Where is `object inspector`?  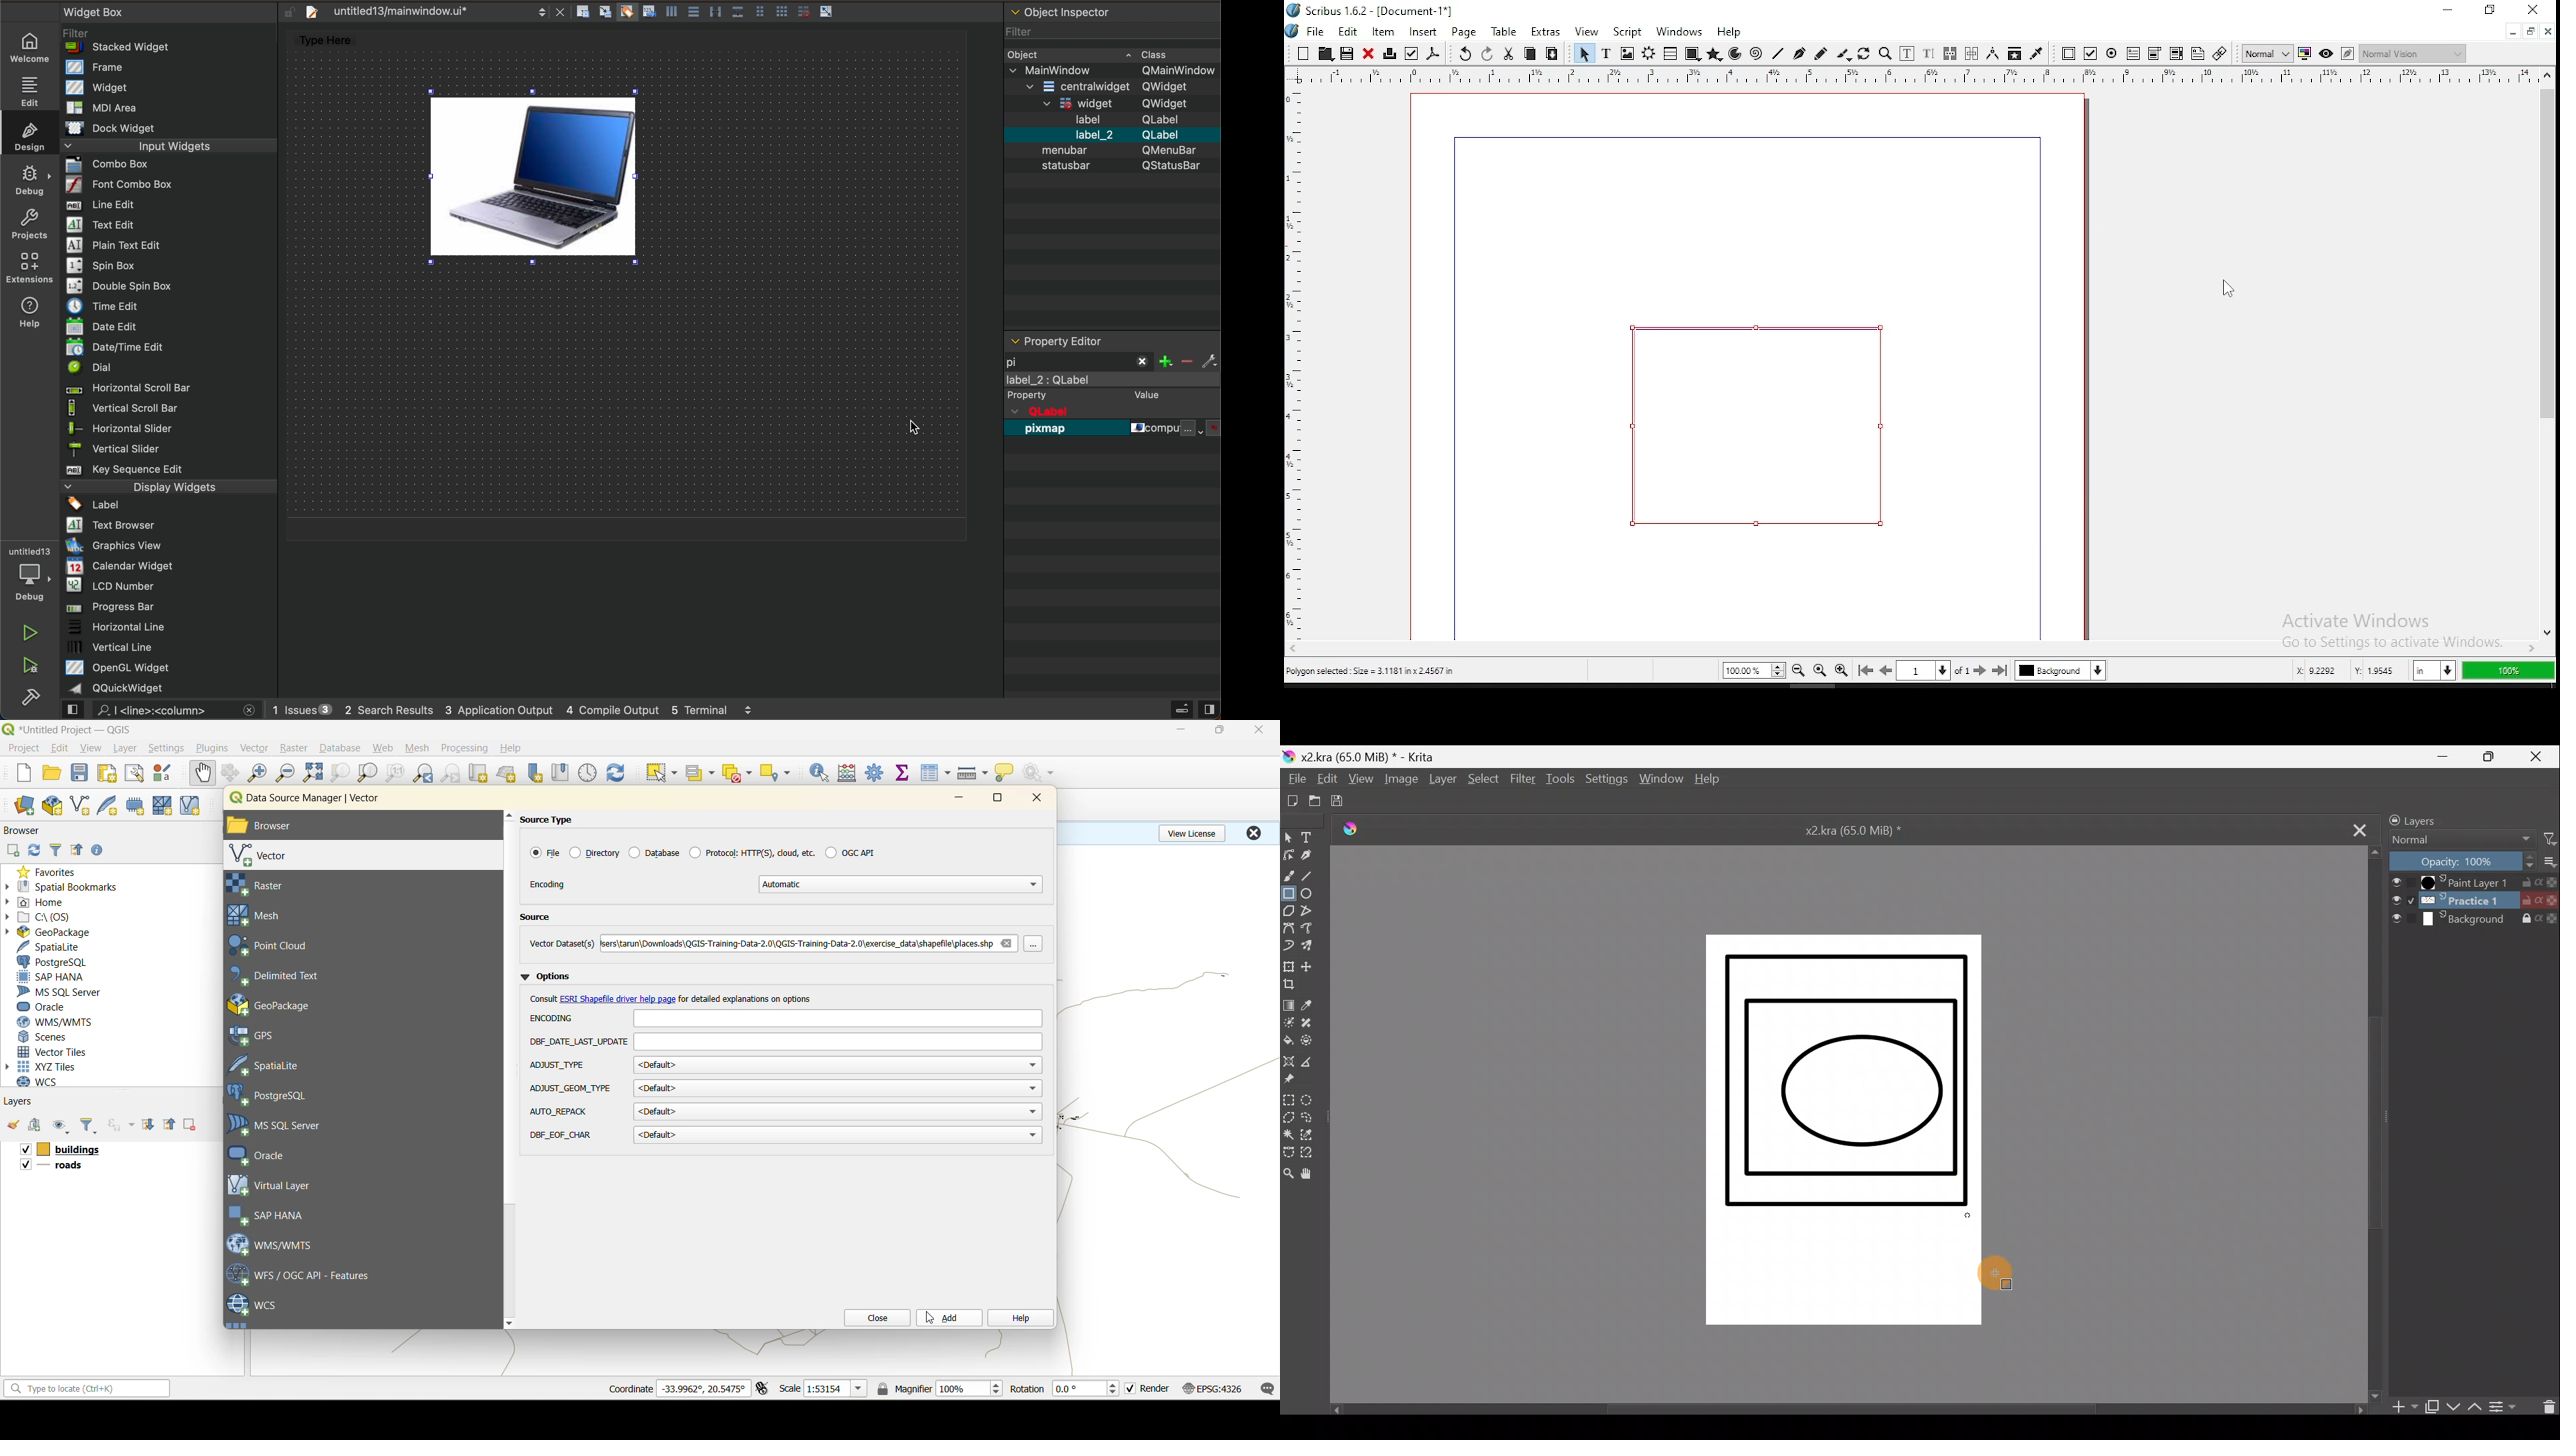 object inspector is located at coordinates (1111, 166).